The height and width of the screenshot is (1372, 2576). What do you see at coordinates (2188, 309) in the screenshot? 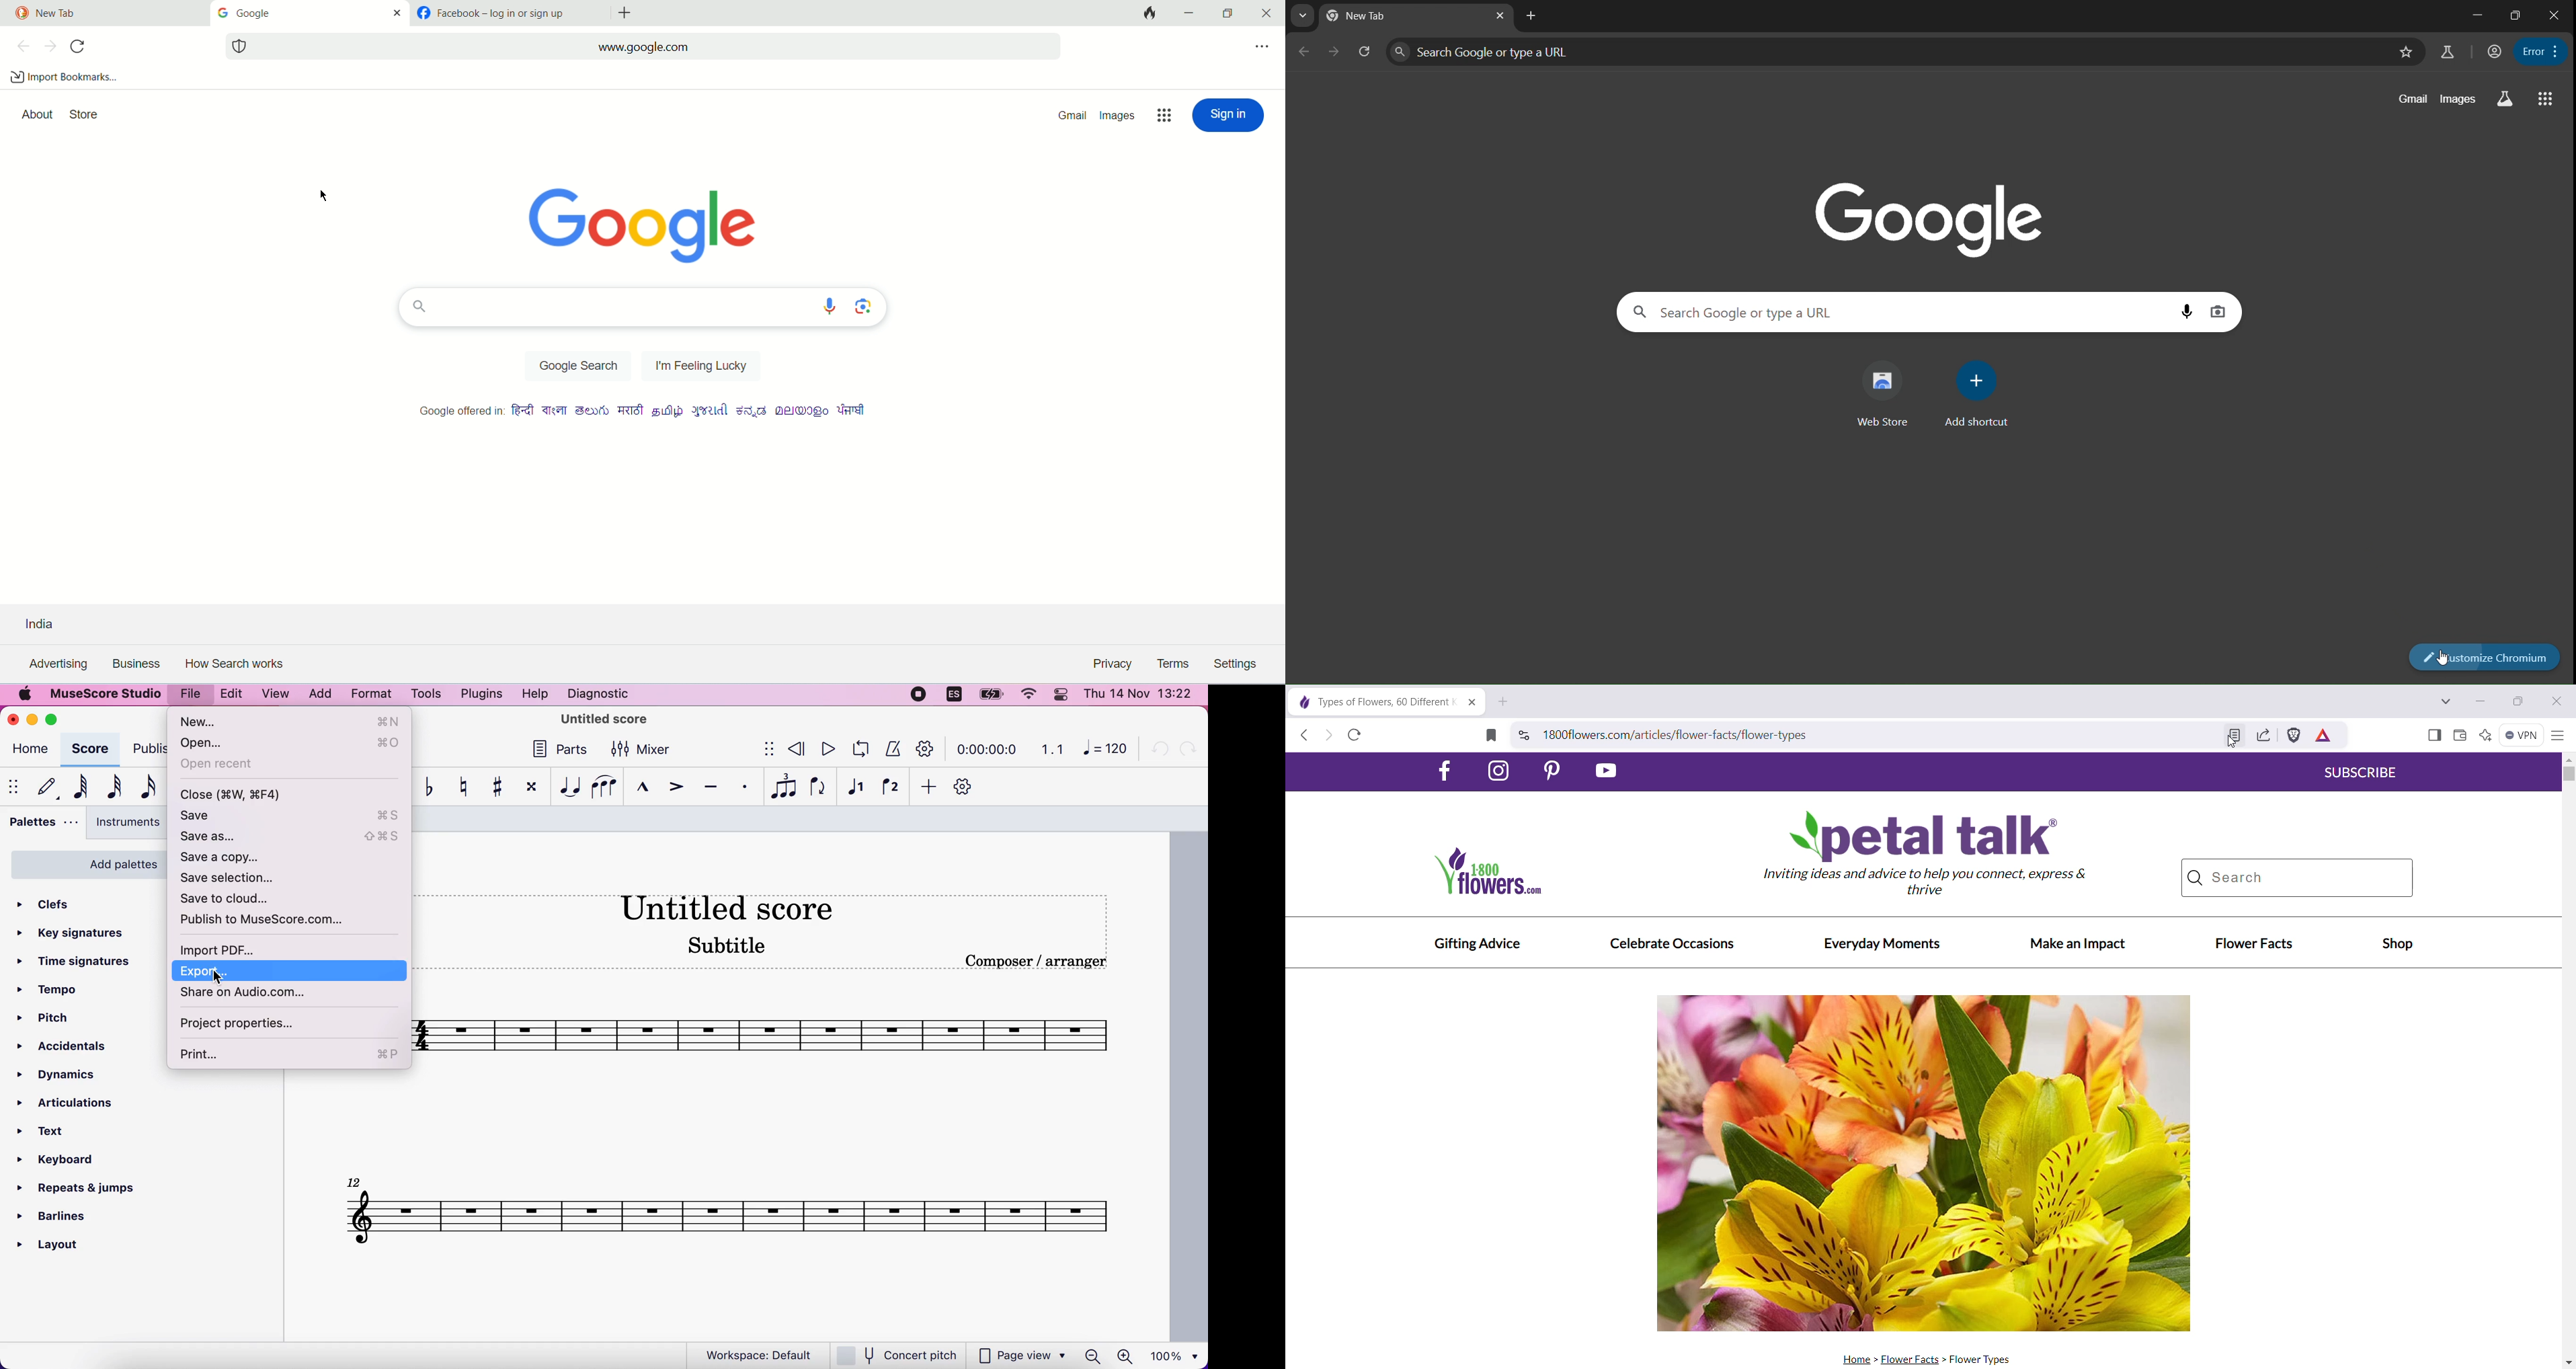
I see `voice search` at bounding box center [2188, 309].